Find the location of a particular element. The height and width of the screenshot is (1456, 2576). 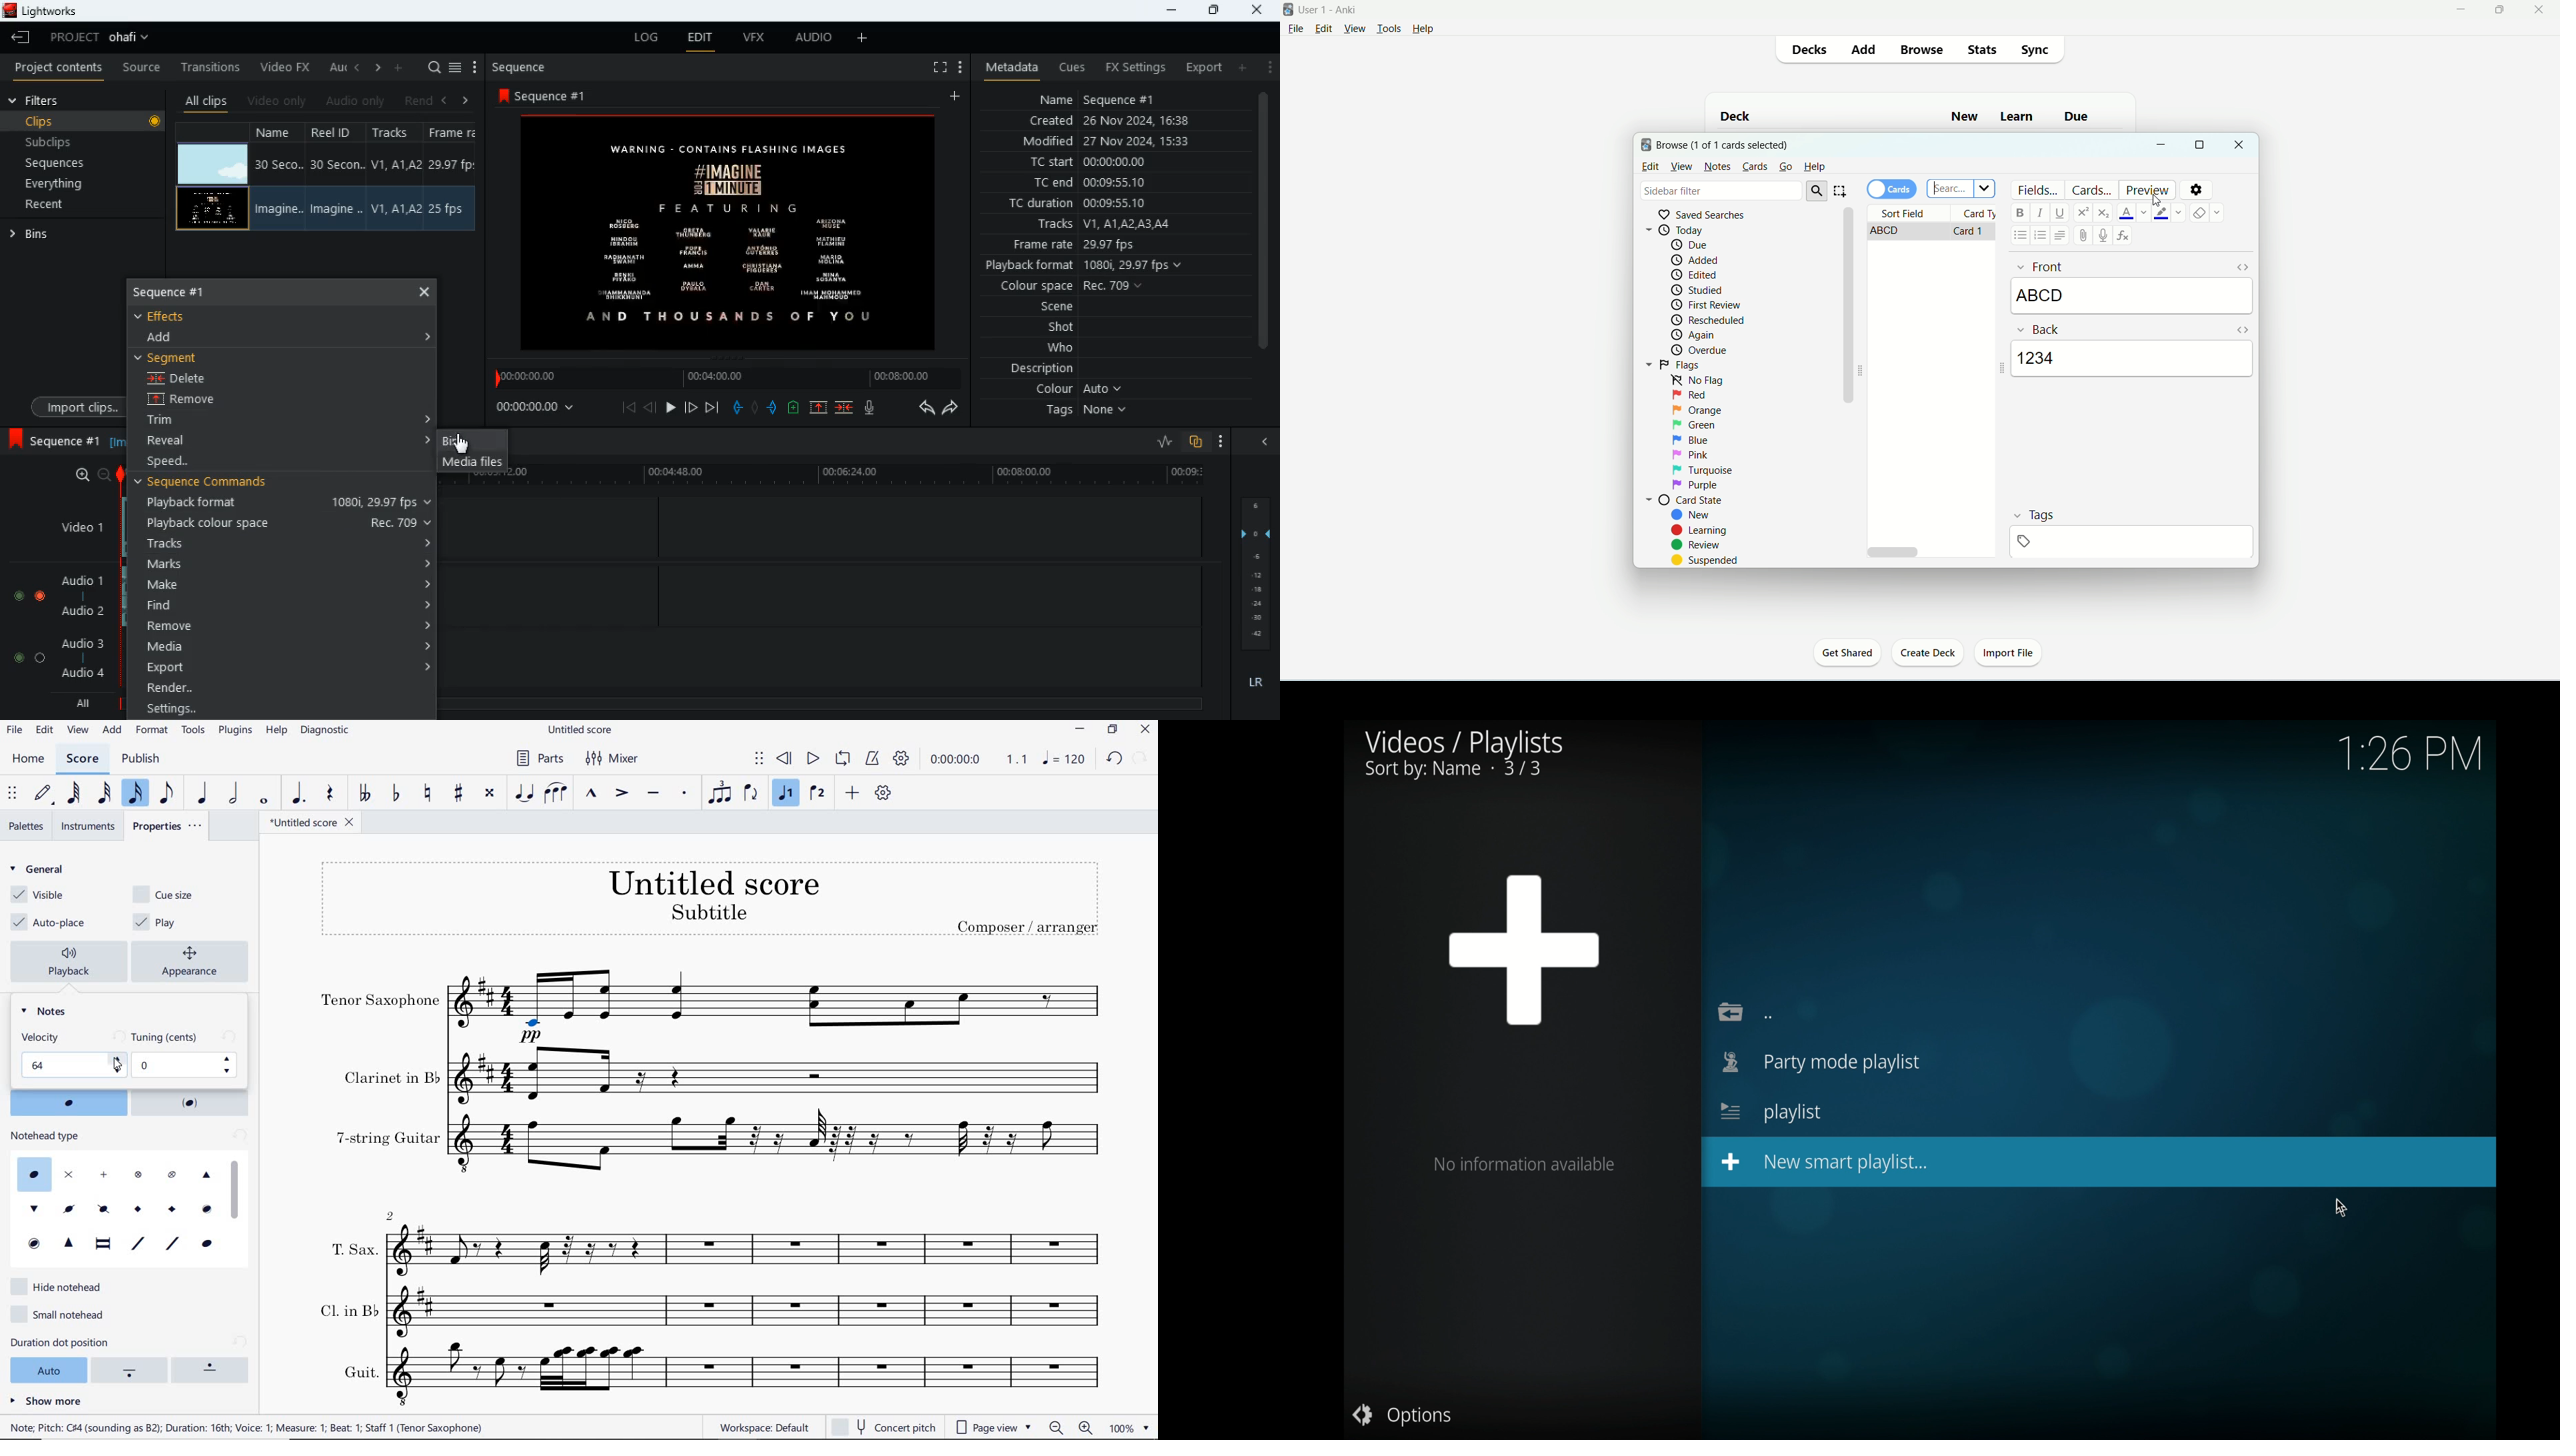

play is located at coordinates (158, 922).